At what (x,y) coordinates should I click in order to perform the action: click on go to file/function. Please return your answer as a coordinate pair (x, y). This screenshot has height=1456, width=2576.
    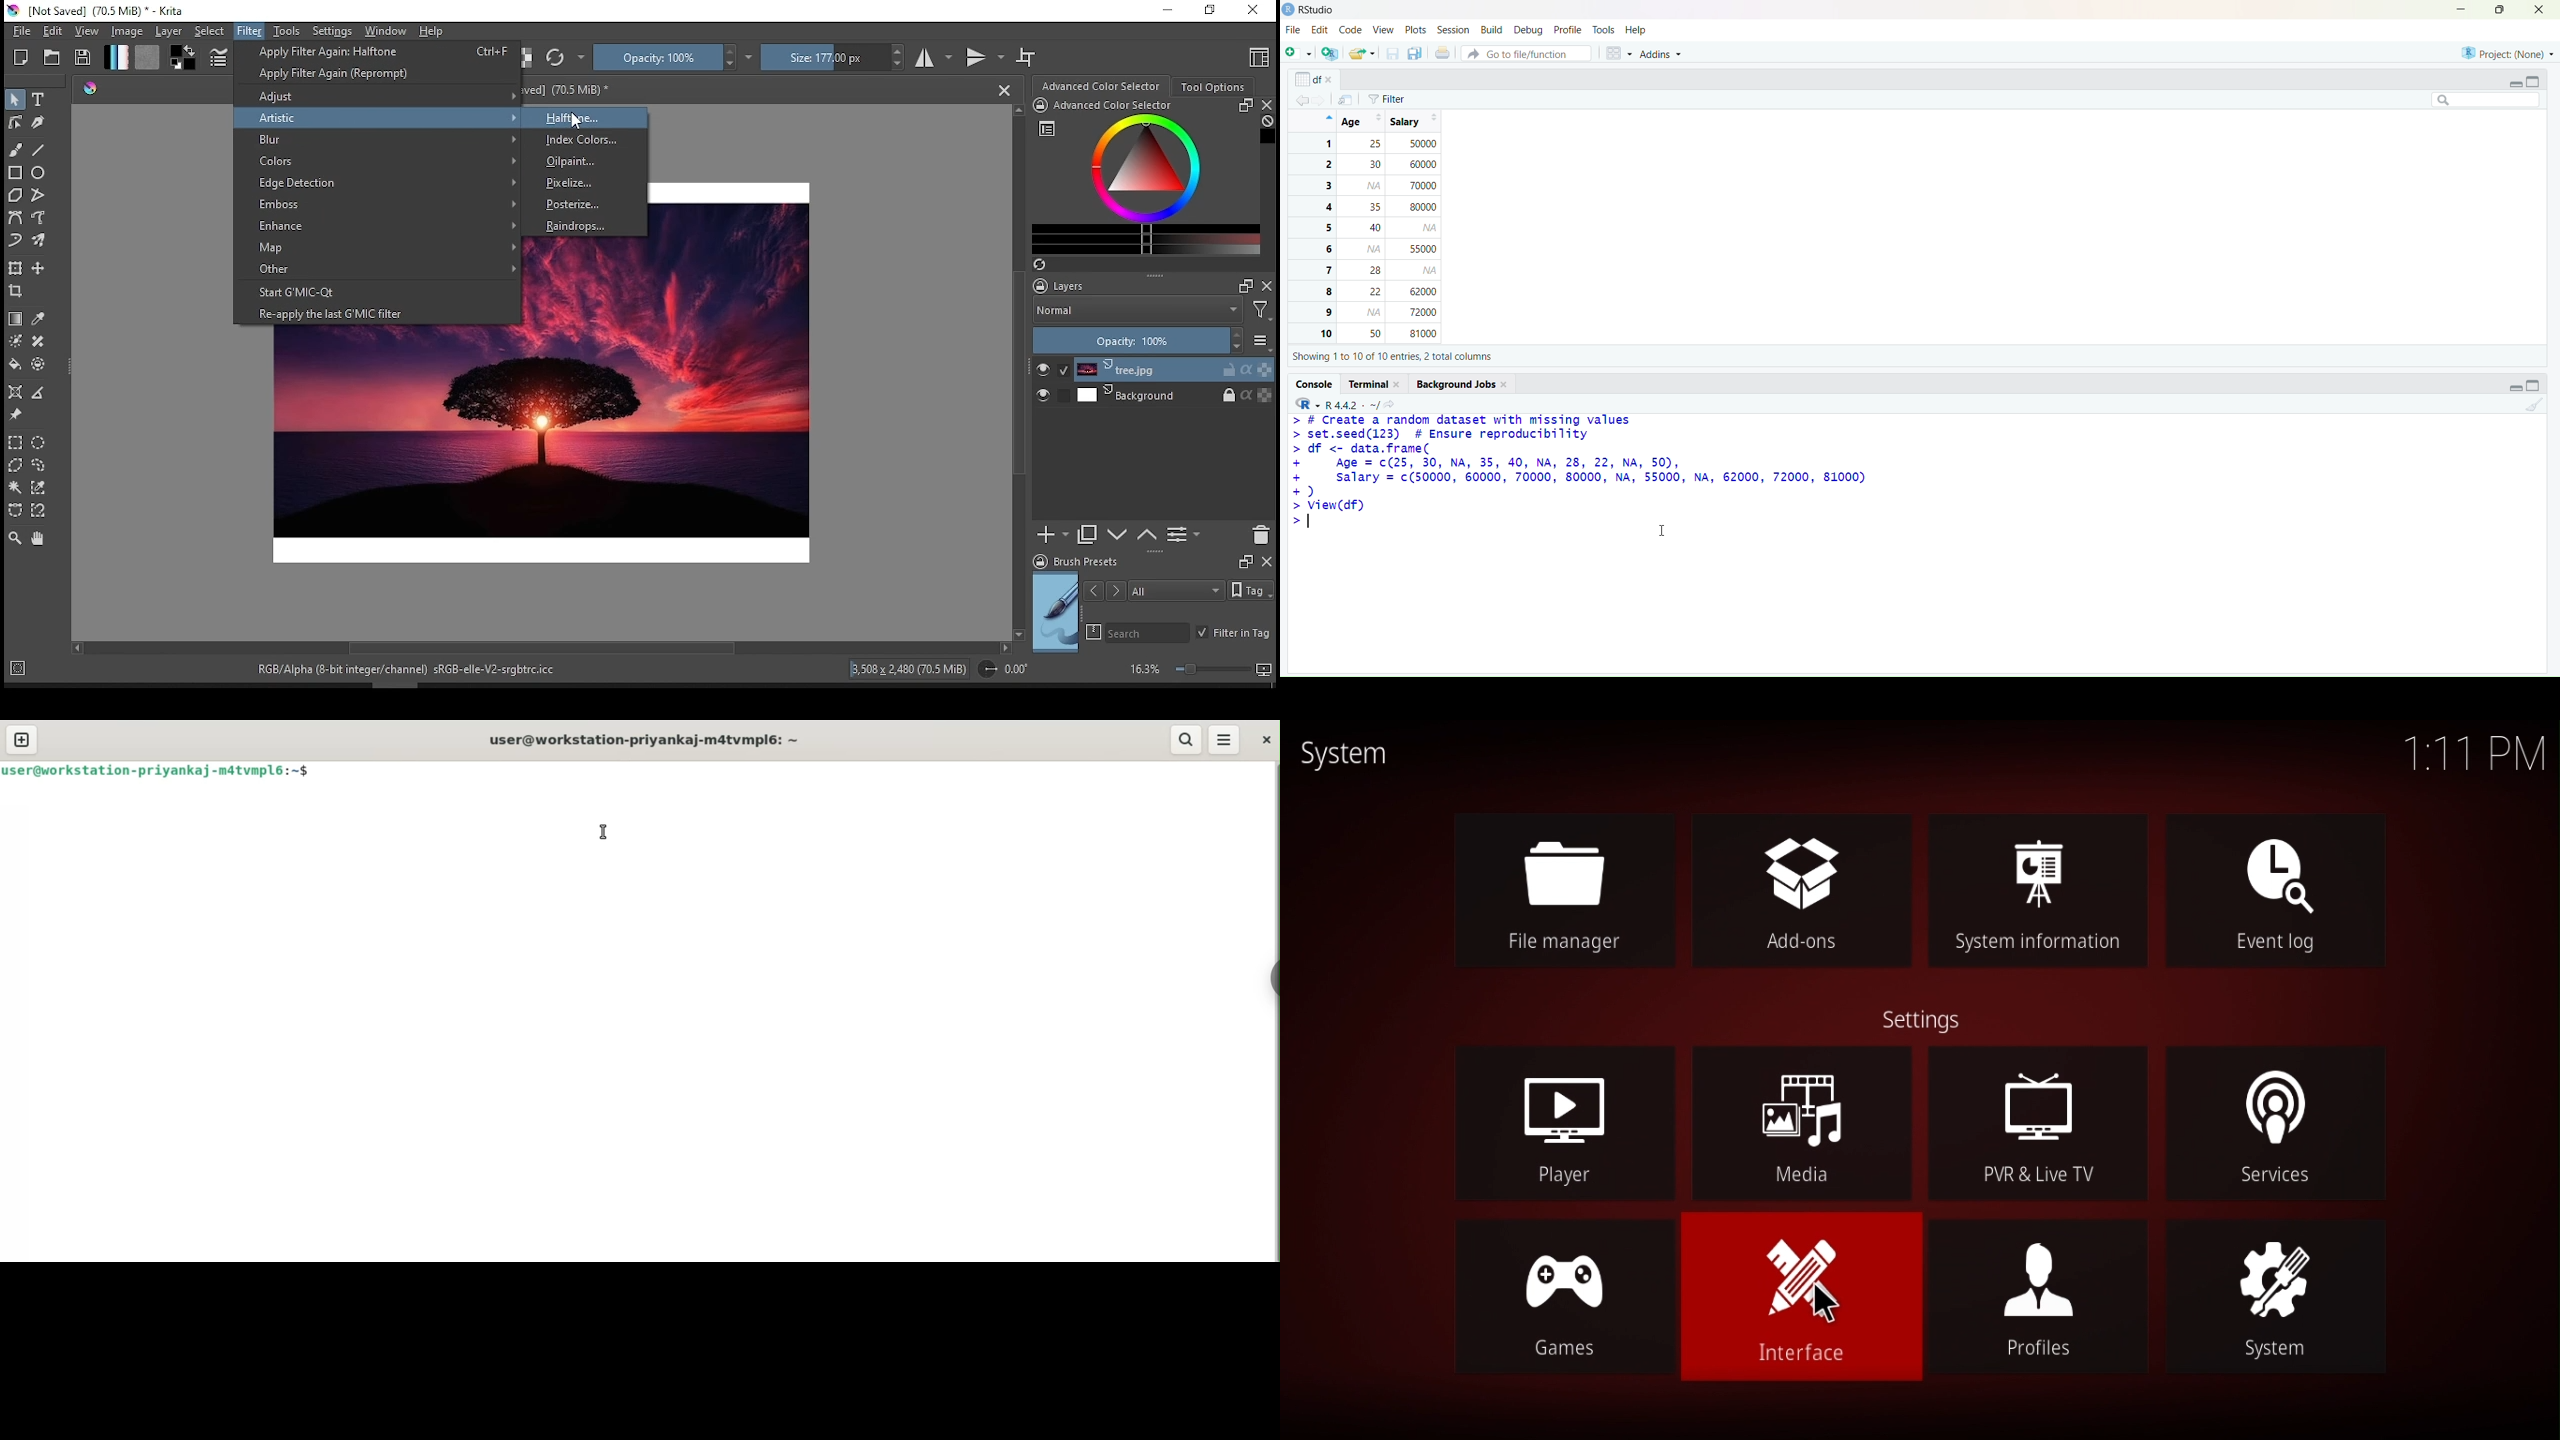
    Looking at the image, I should click on (1525, 54).